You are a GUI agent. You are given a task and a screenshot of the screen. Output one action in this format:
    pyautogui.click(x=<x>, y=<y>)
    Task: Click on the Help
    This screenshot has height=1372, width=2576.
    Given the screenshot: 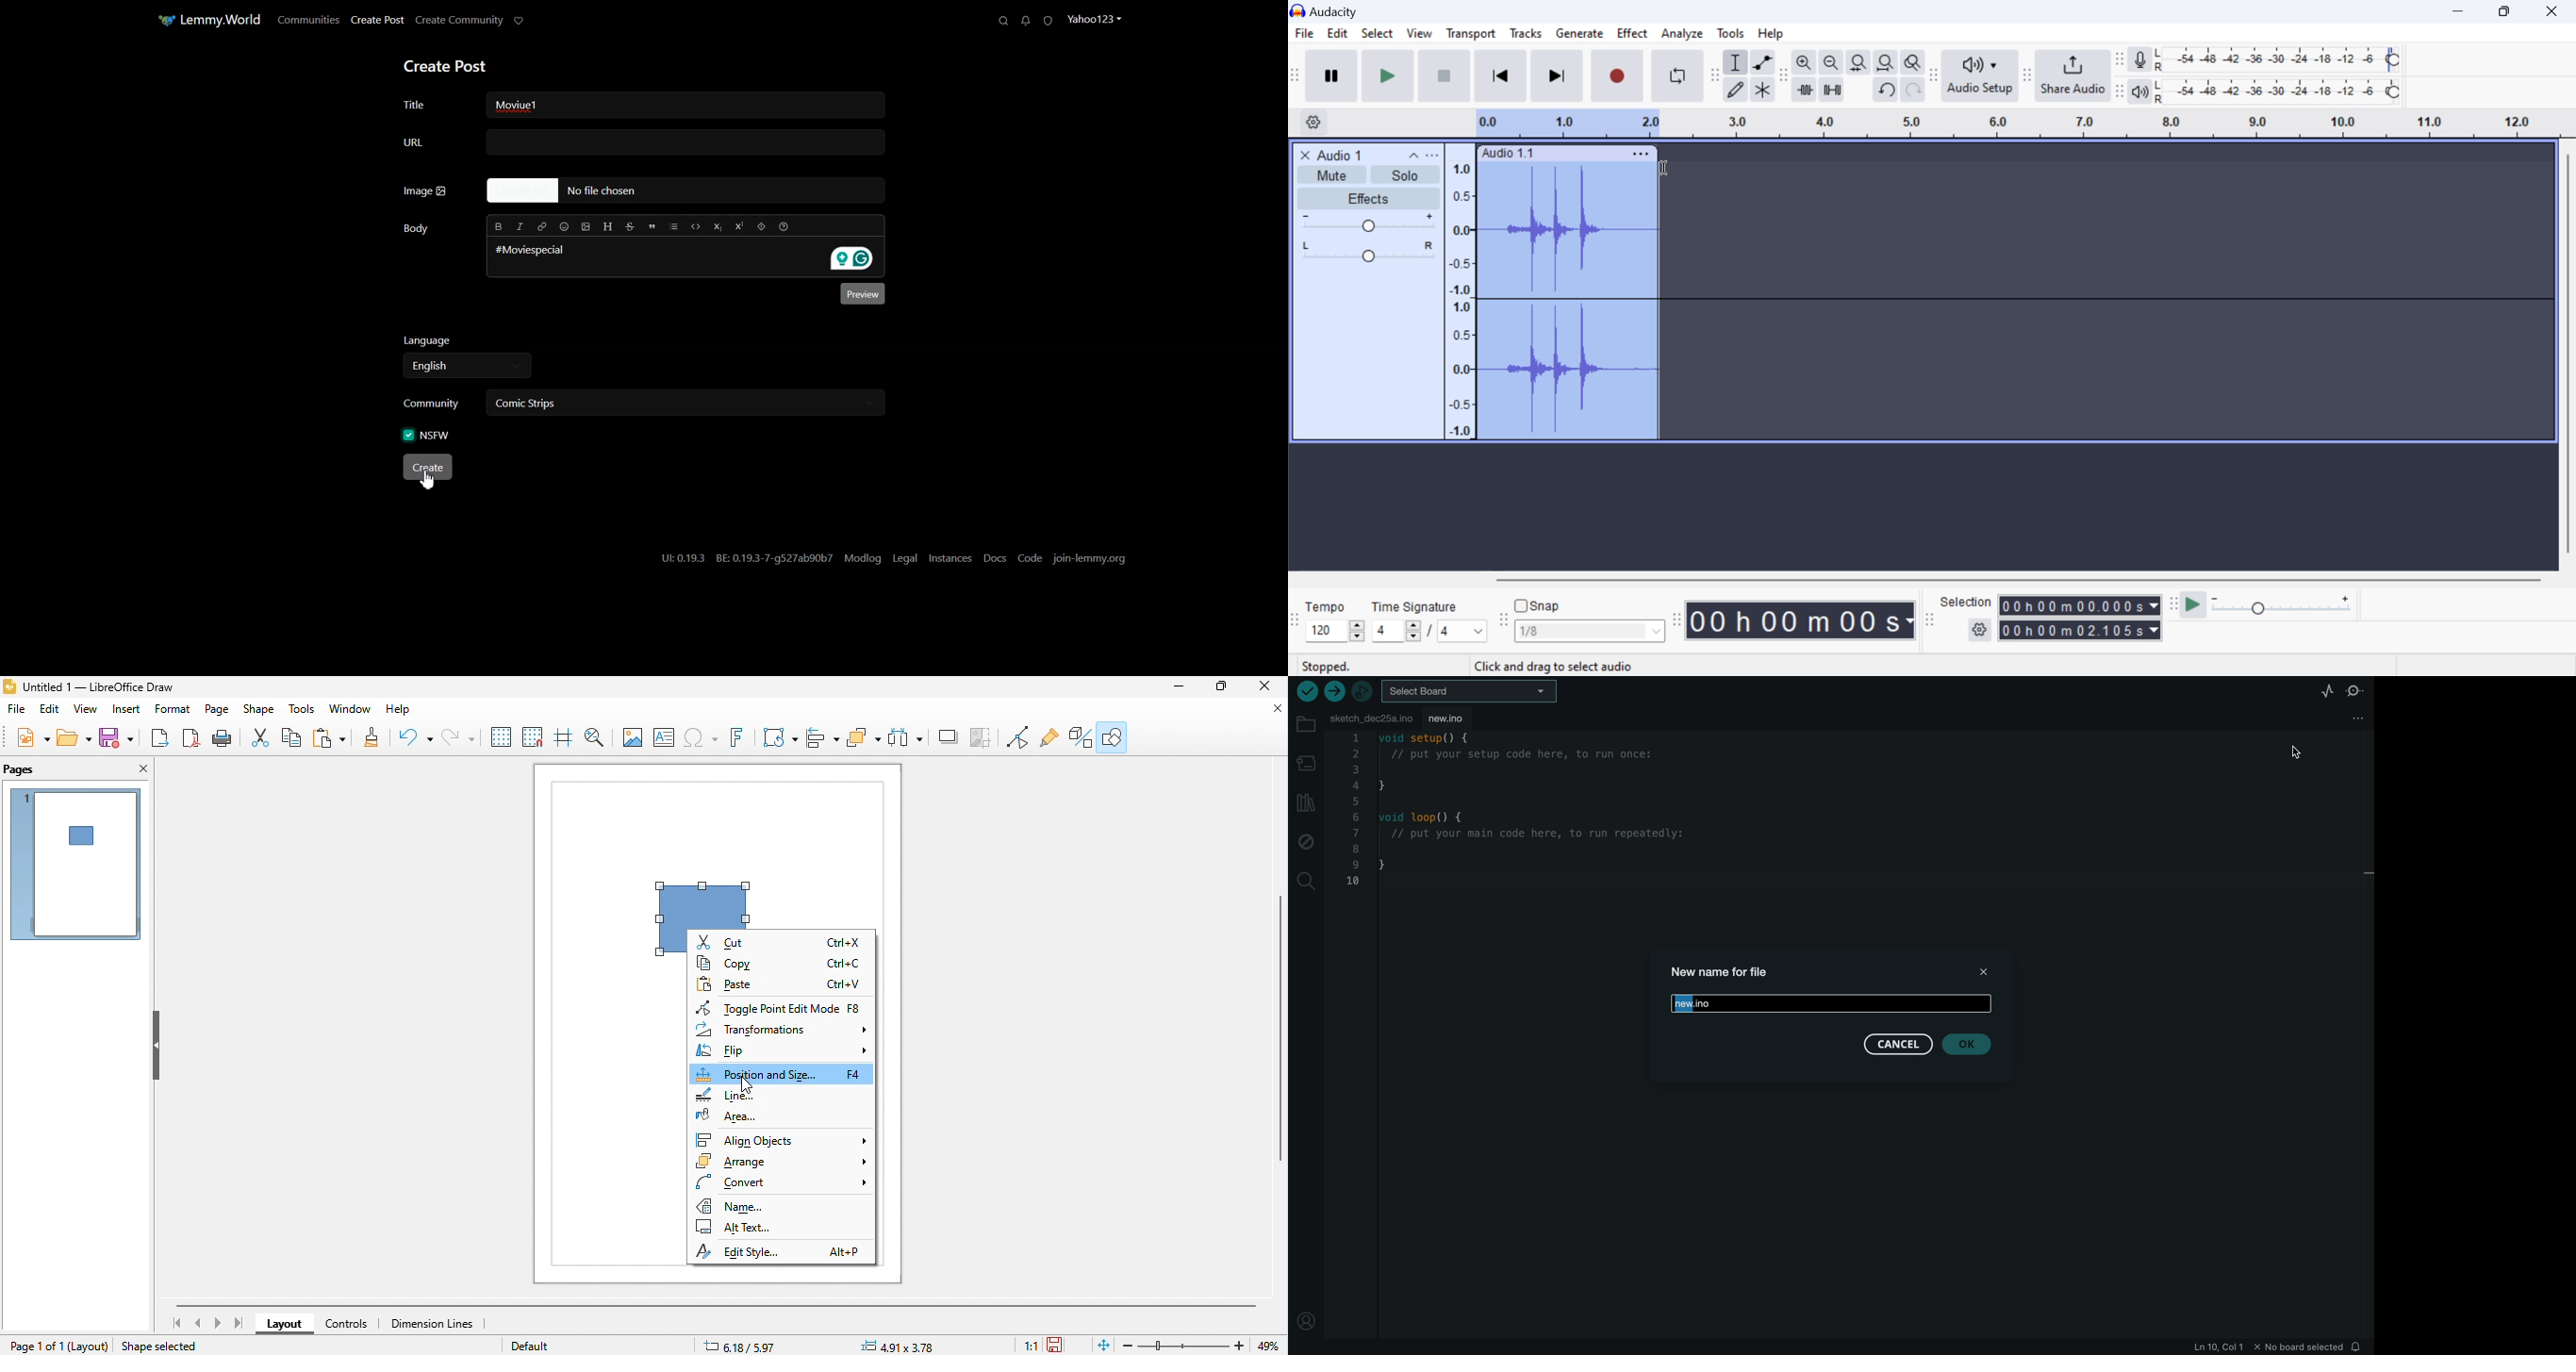 What is the action you would take?
    pyautogui.click(x=1774, y=33)
    